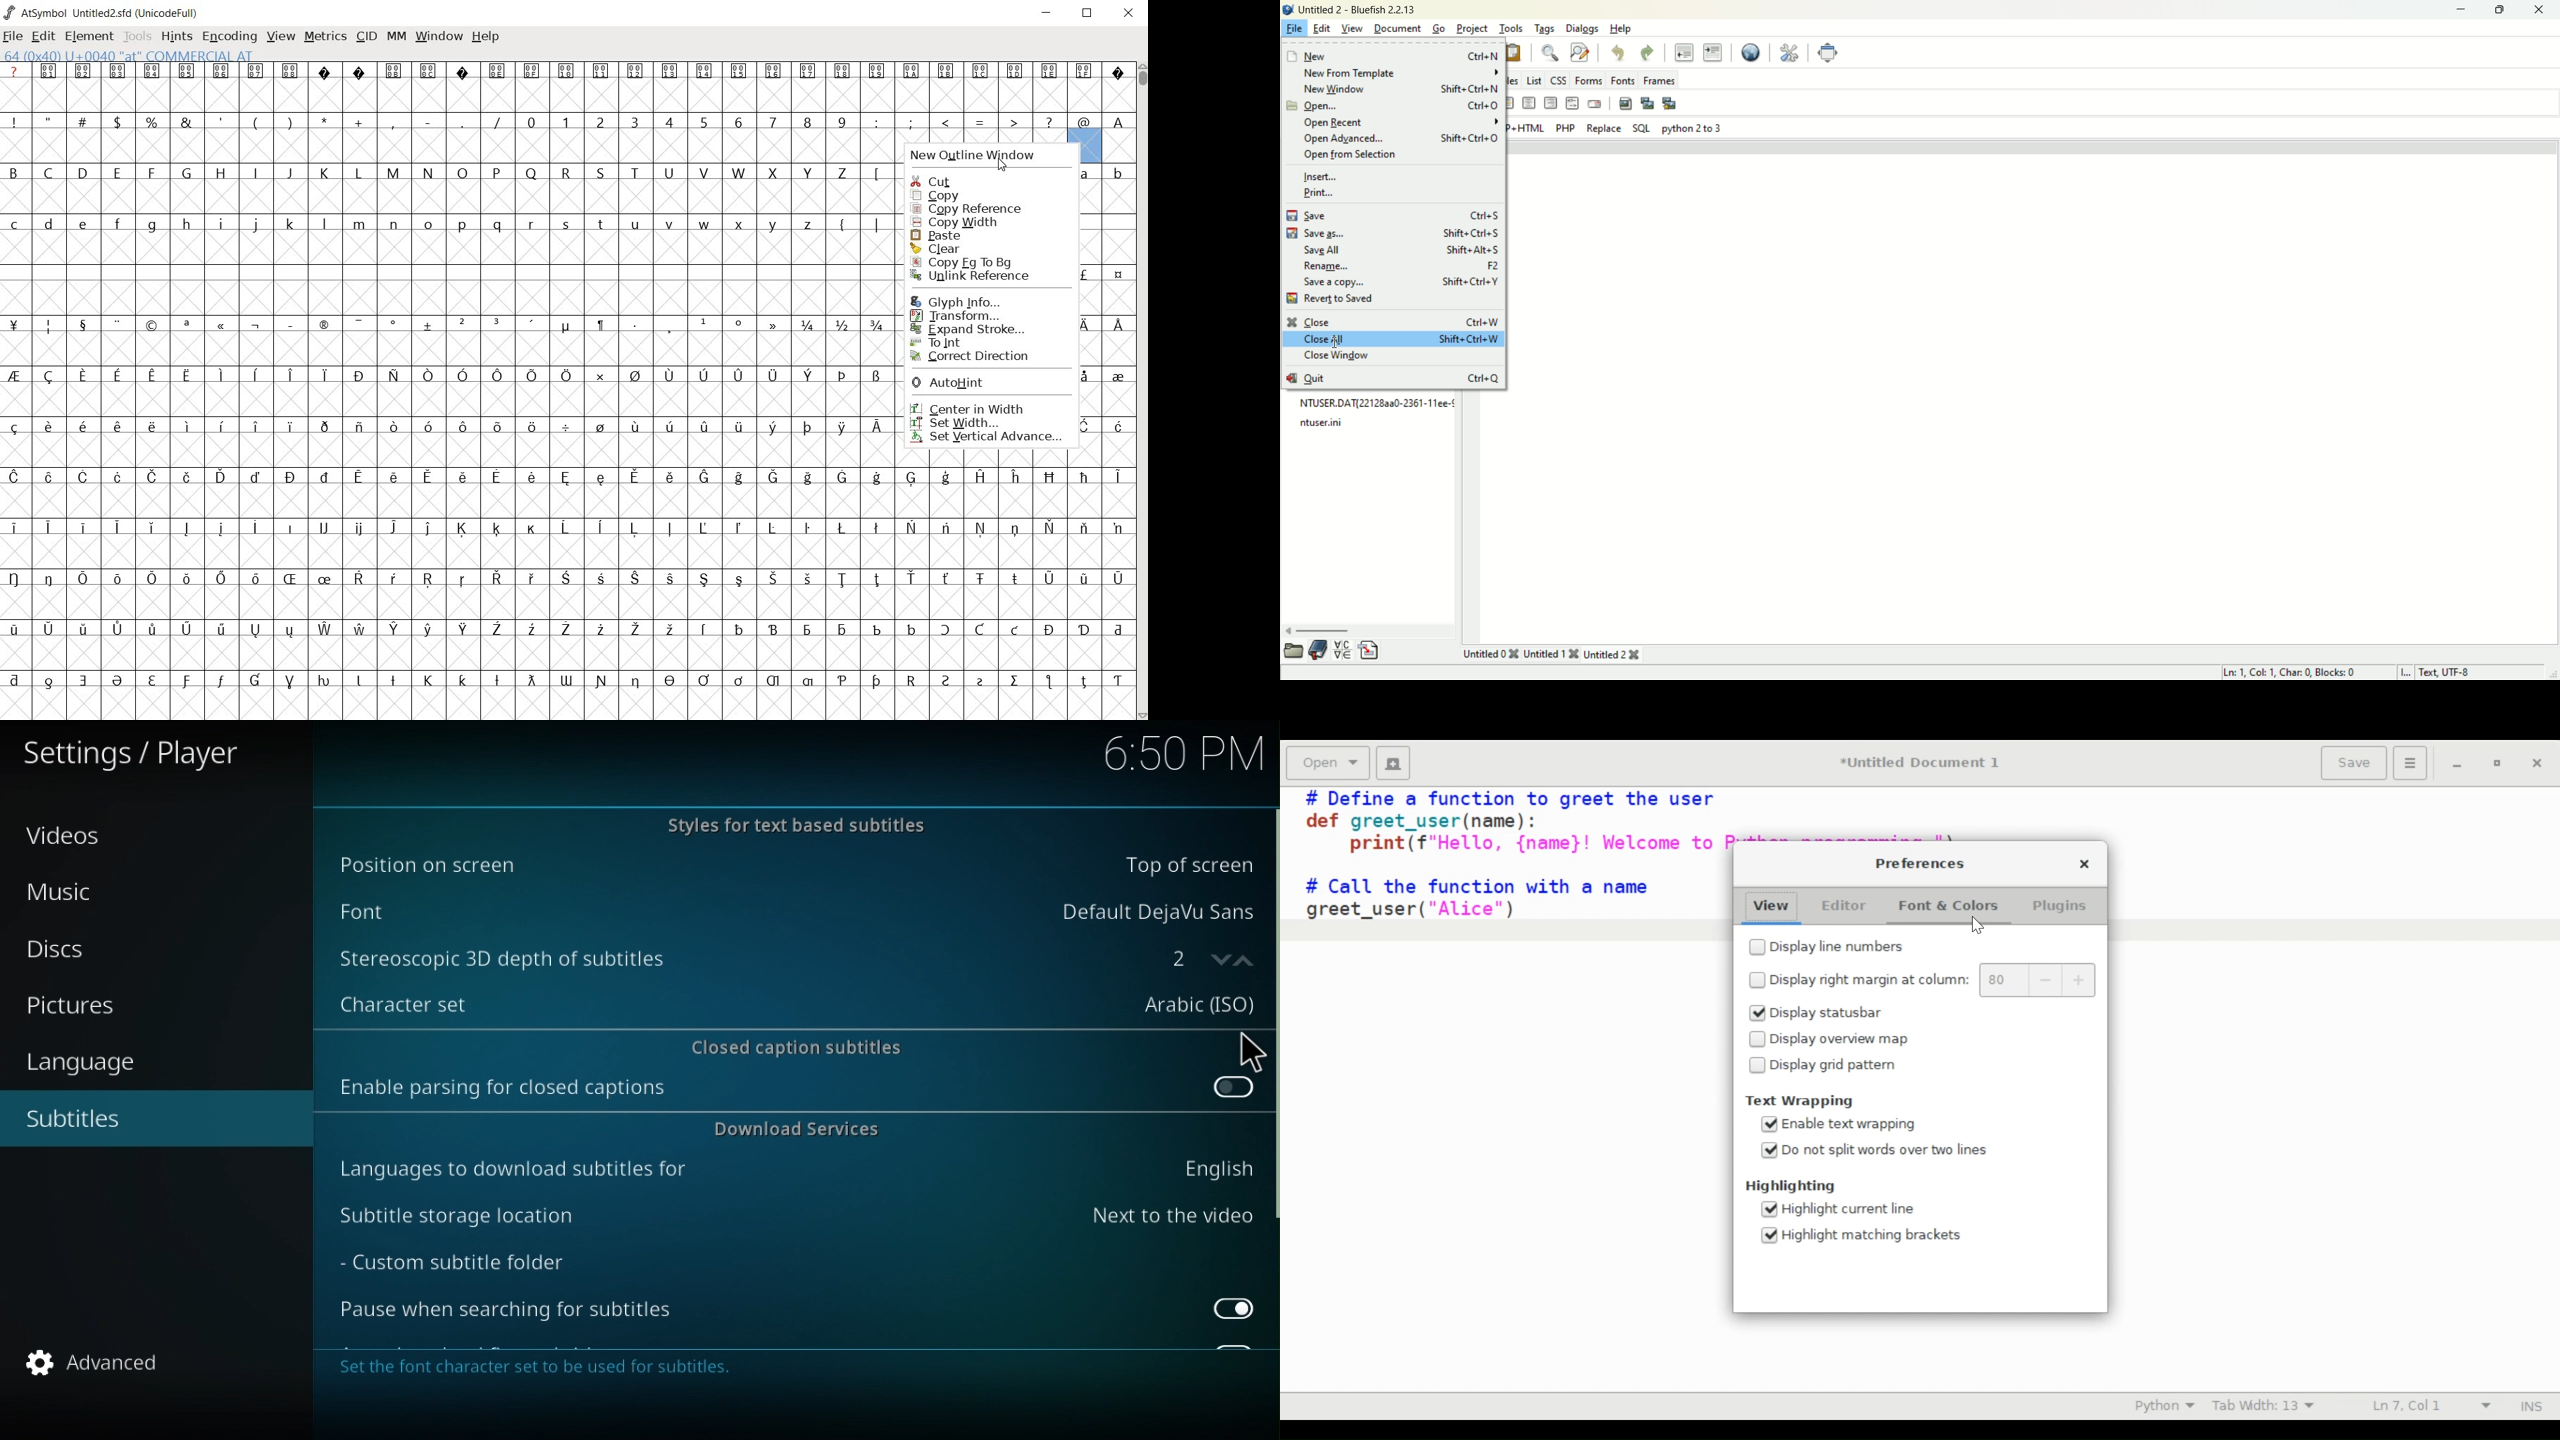 This screenshot has width=2576, height=1456. Describe the element at coordinates (1393, 321) in the screenshot. I see `close` at that location.